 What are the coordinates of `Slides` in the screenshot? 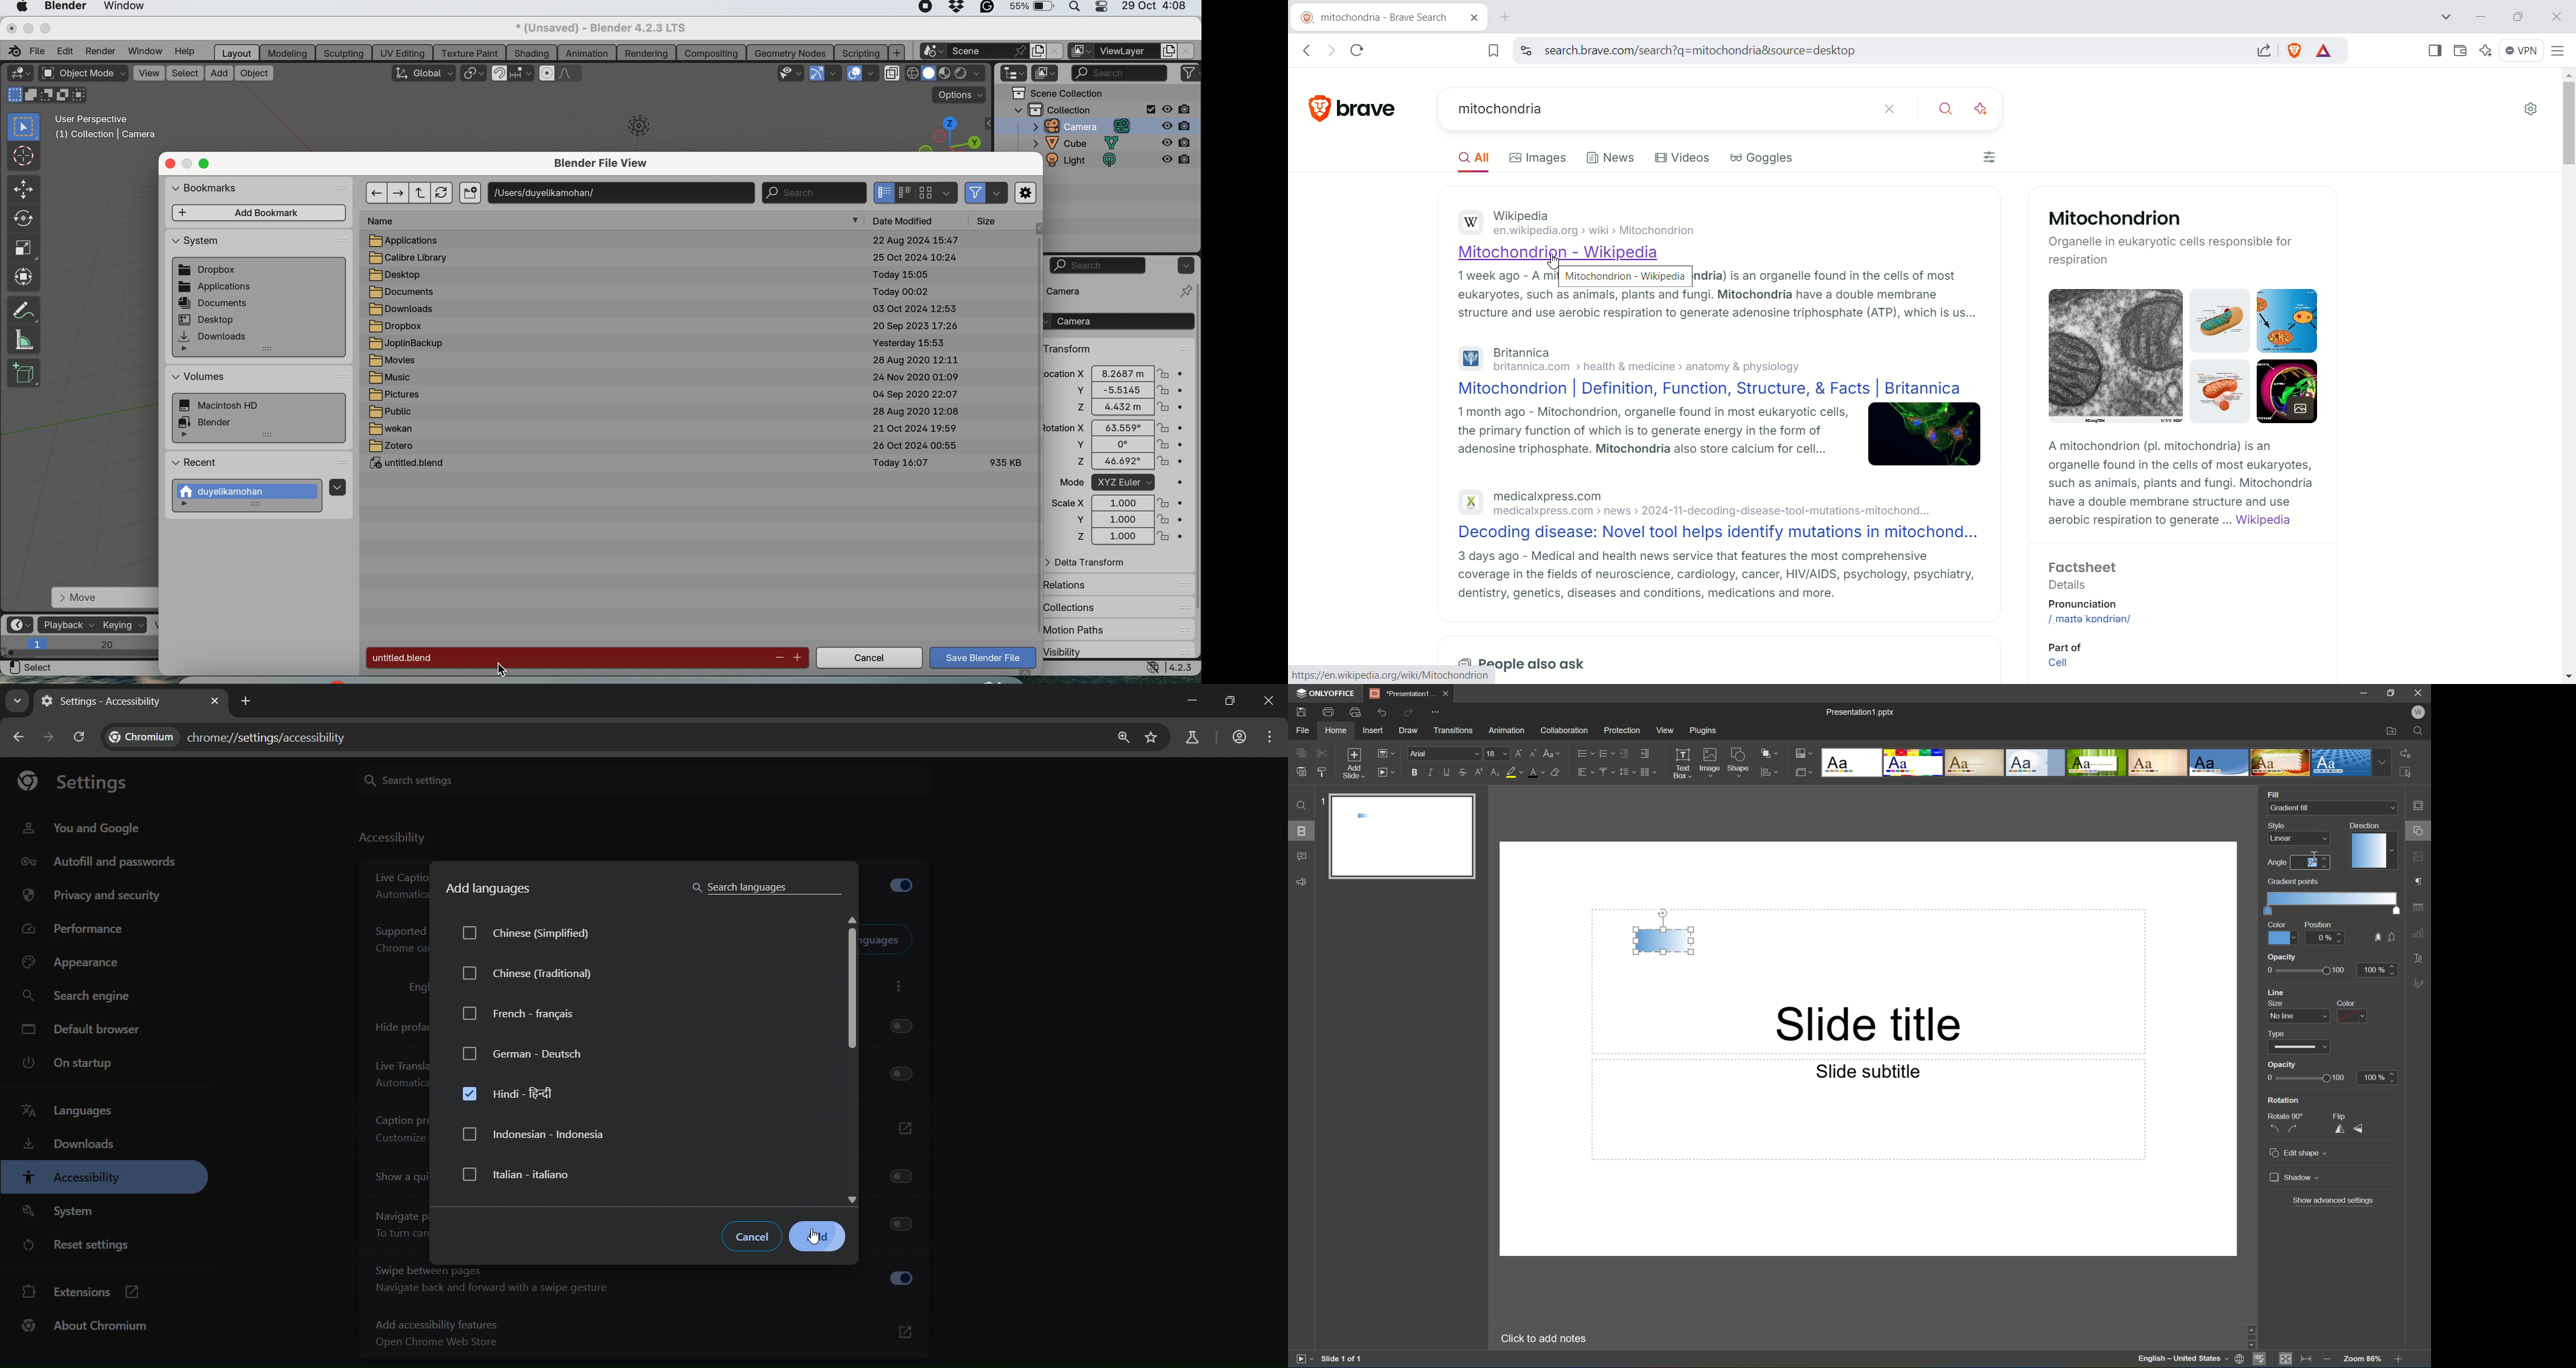 It's located at (1303, 831).